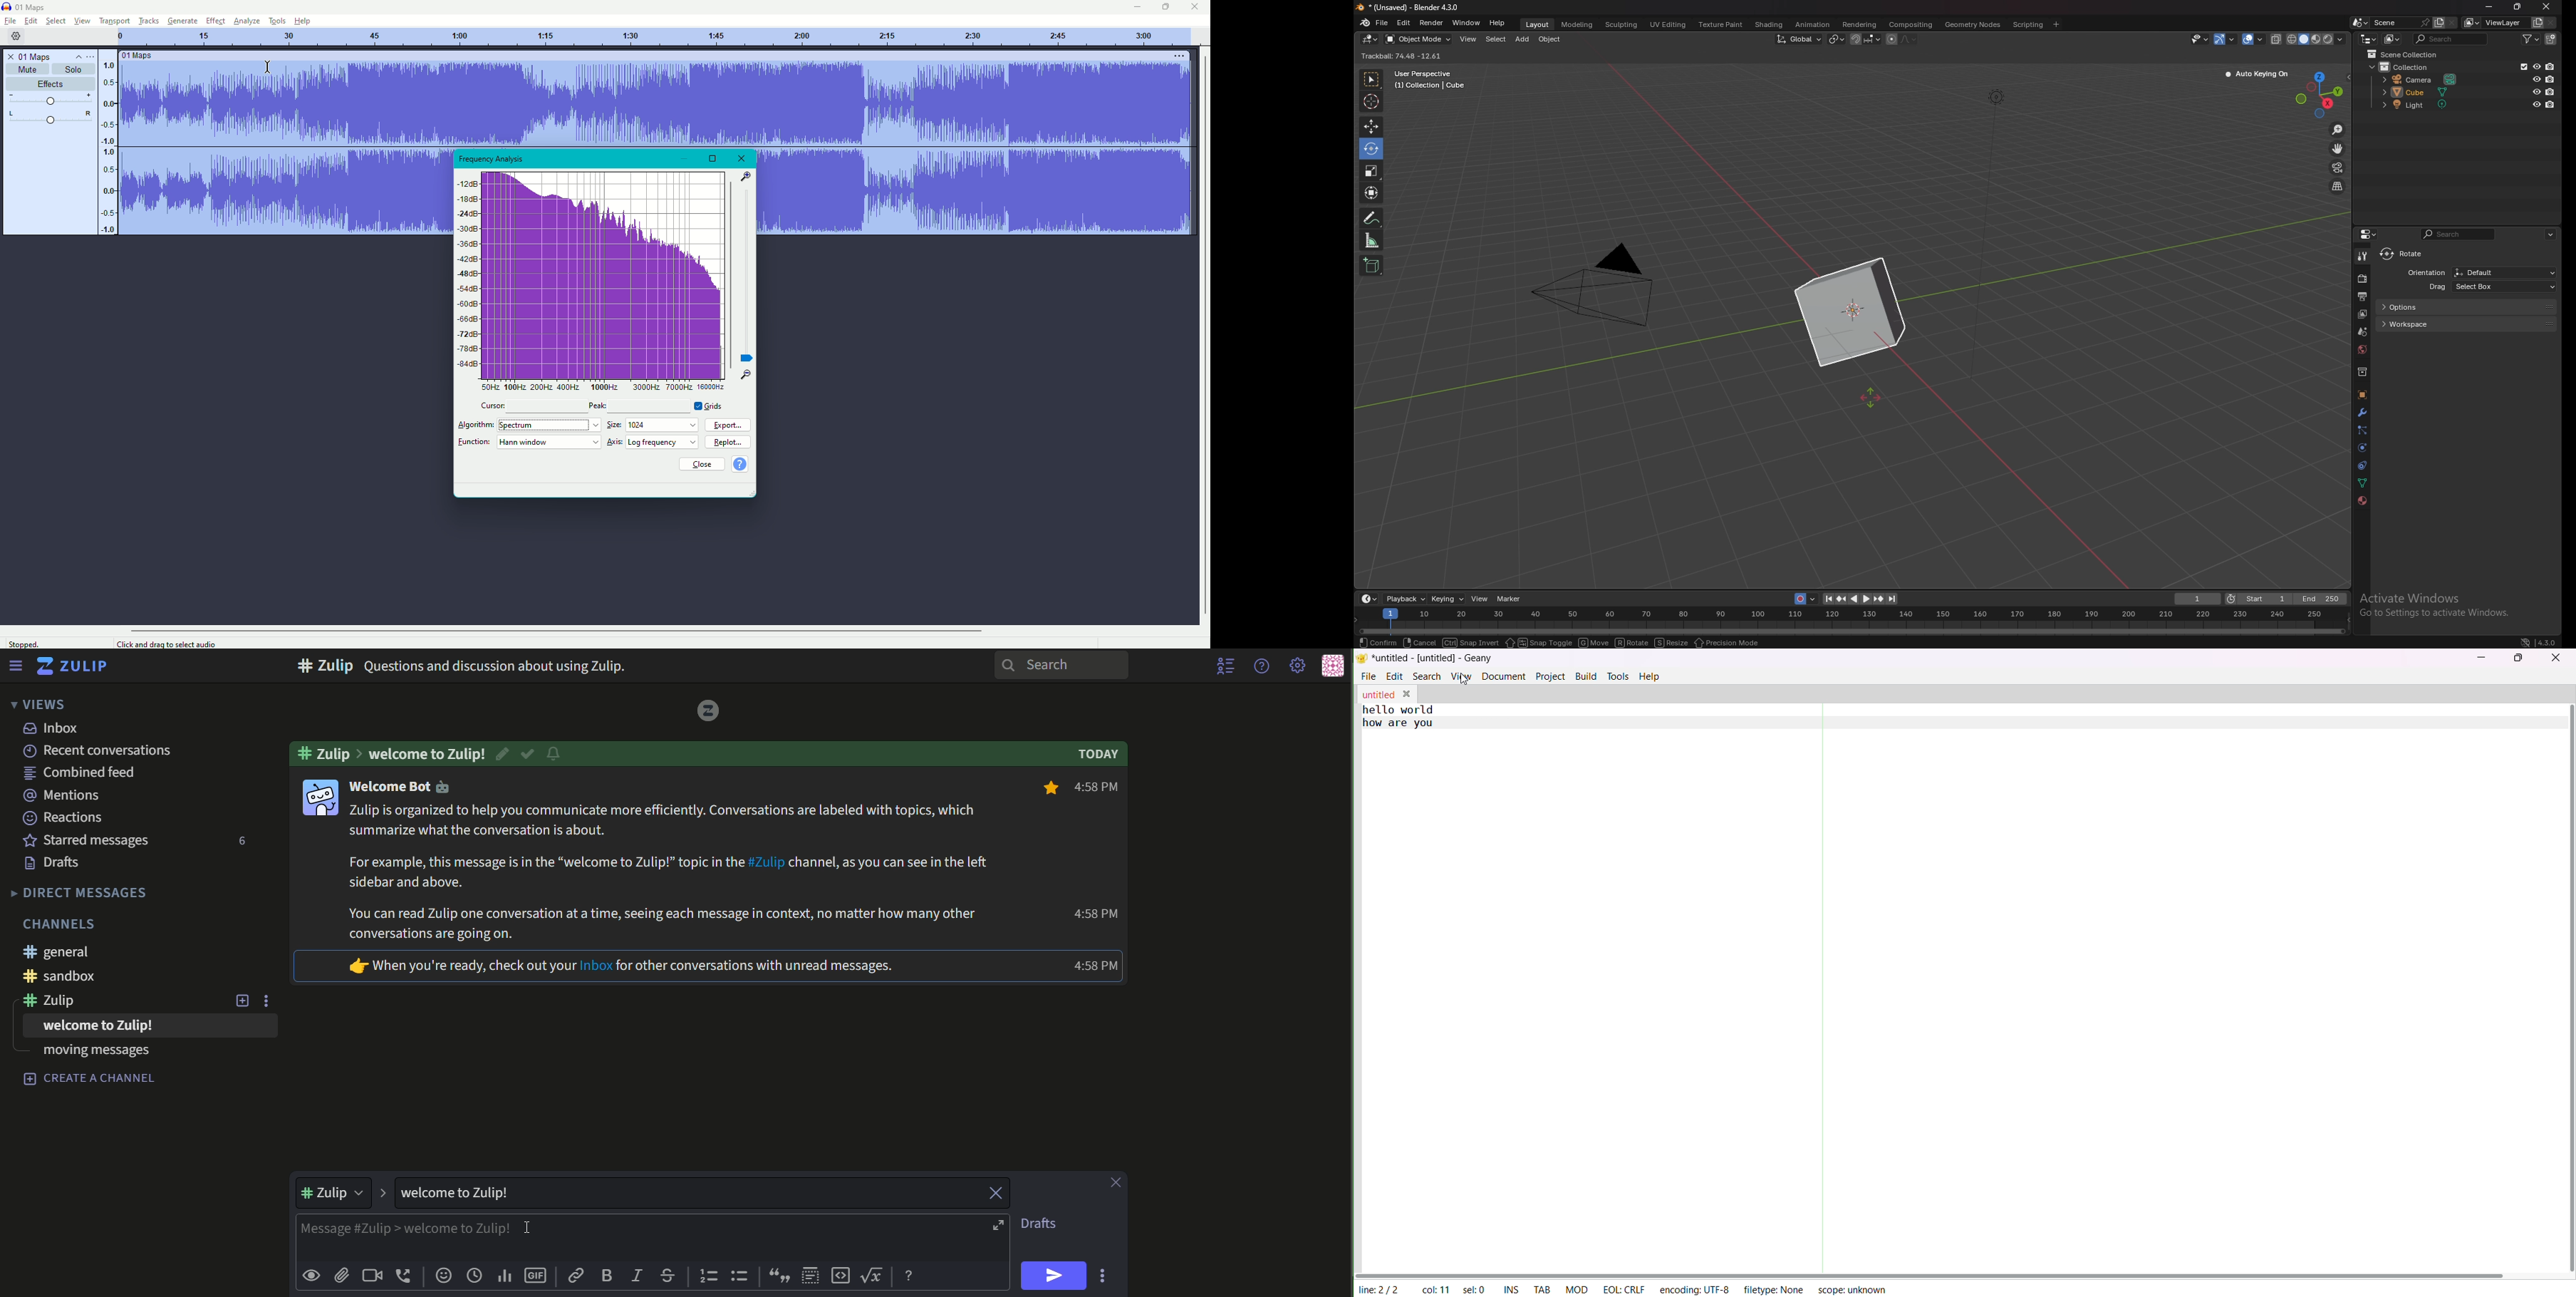 The image size is (2576, 1316). Describe the element at coordinates (15, 665) in the screenshot. I see `Menu` at that location.